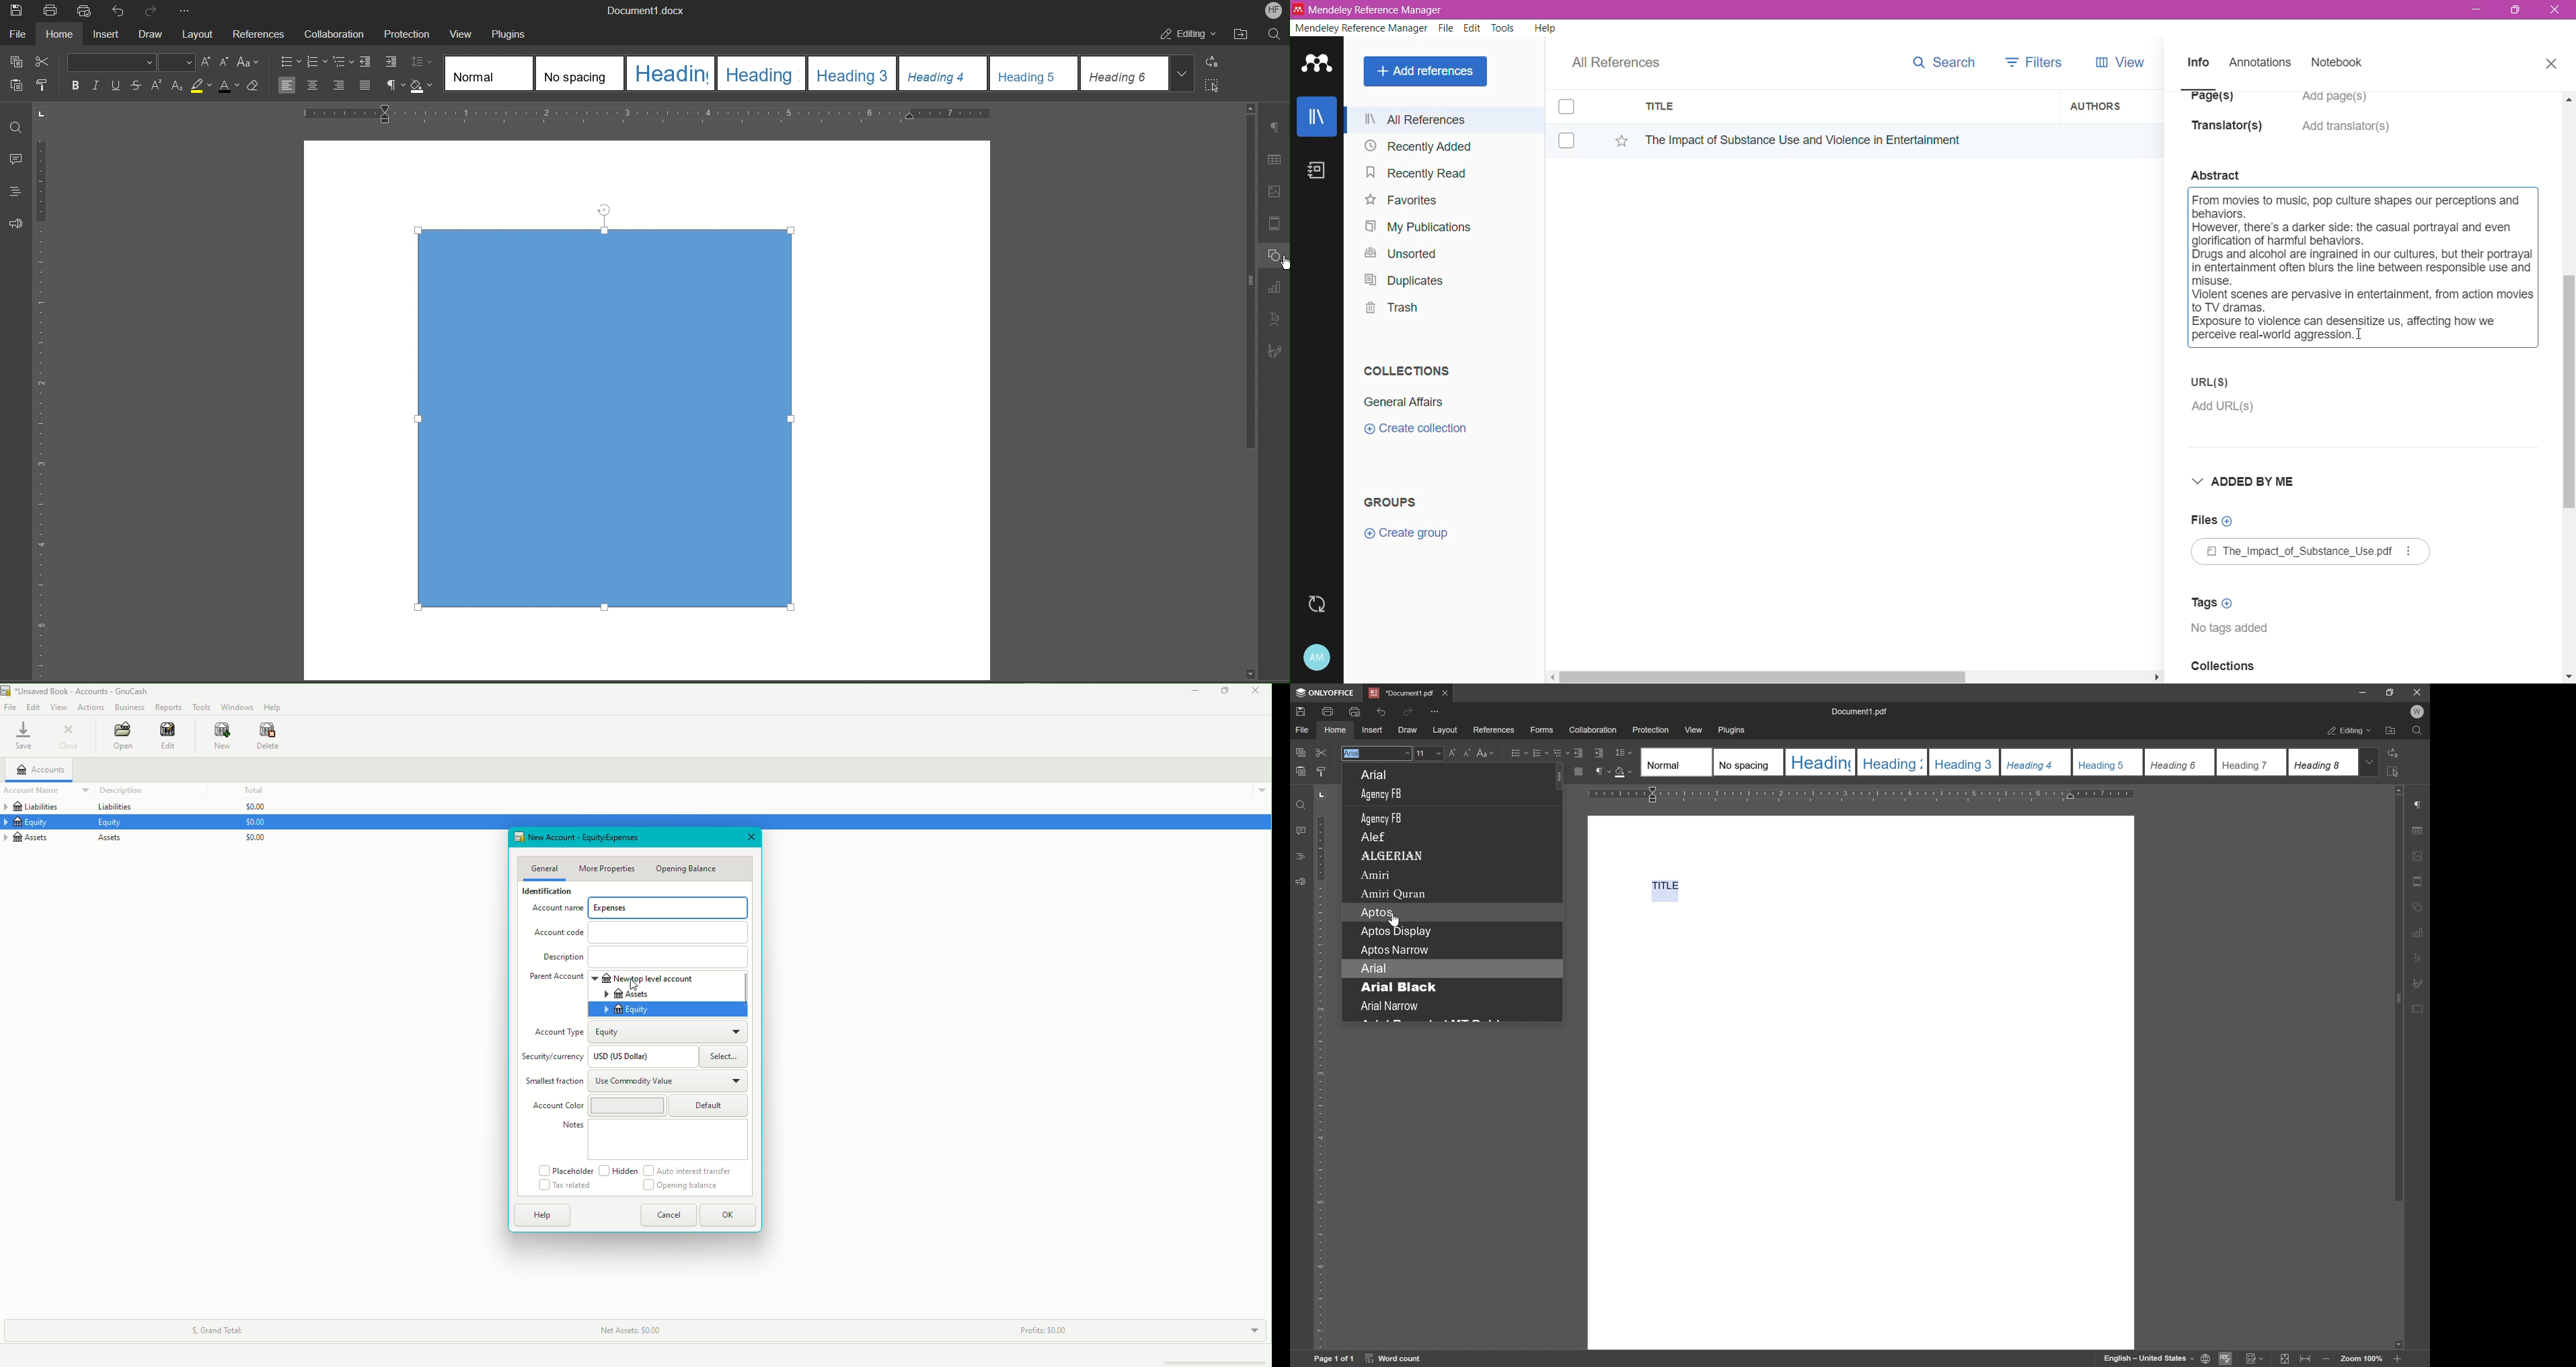 The image size is (2576, 1372). I want to click on unsaved book, so click(81, 691).